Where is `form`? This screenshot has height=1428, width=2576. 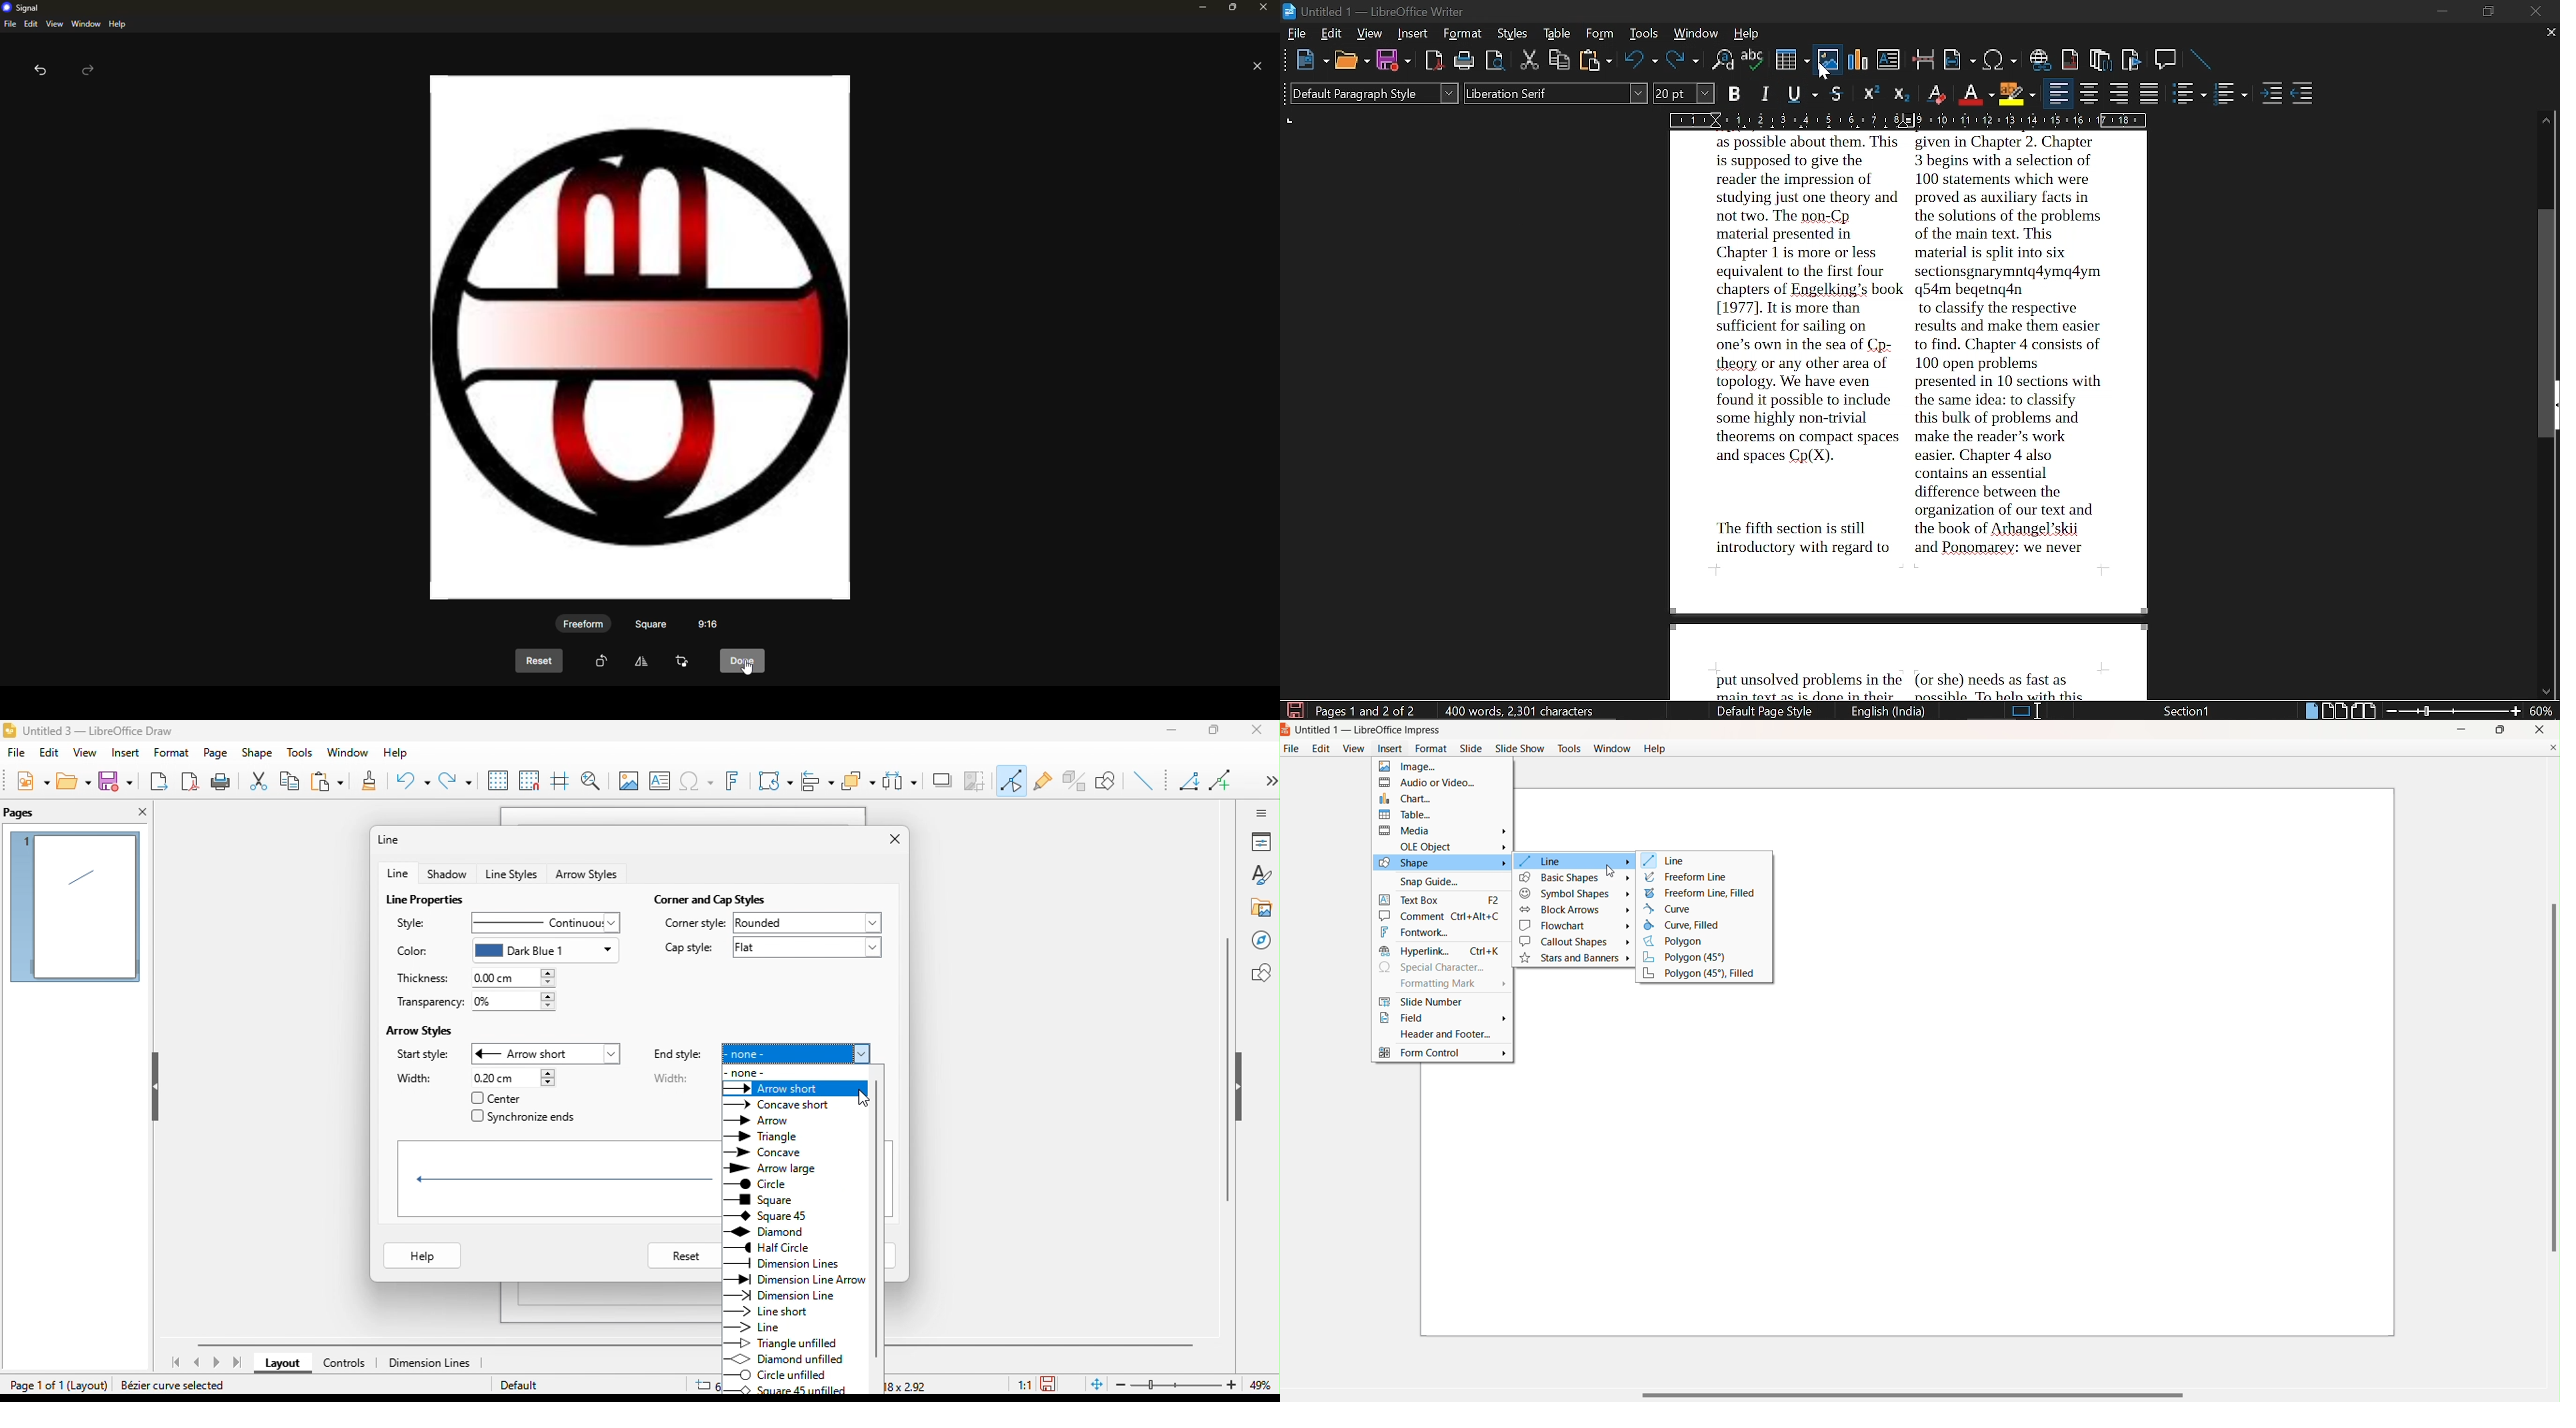
form is located at coordinates (1602, 34).